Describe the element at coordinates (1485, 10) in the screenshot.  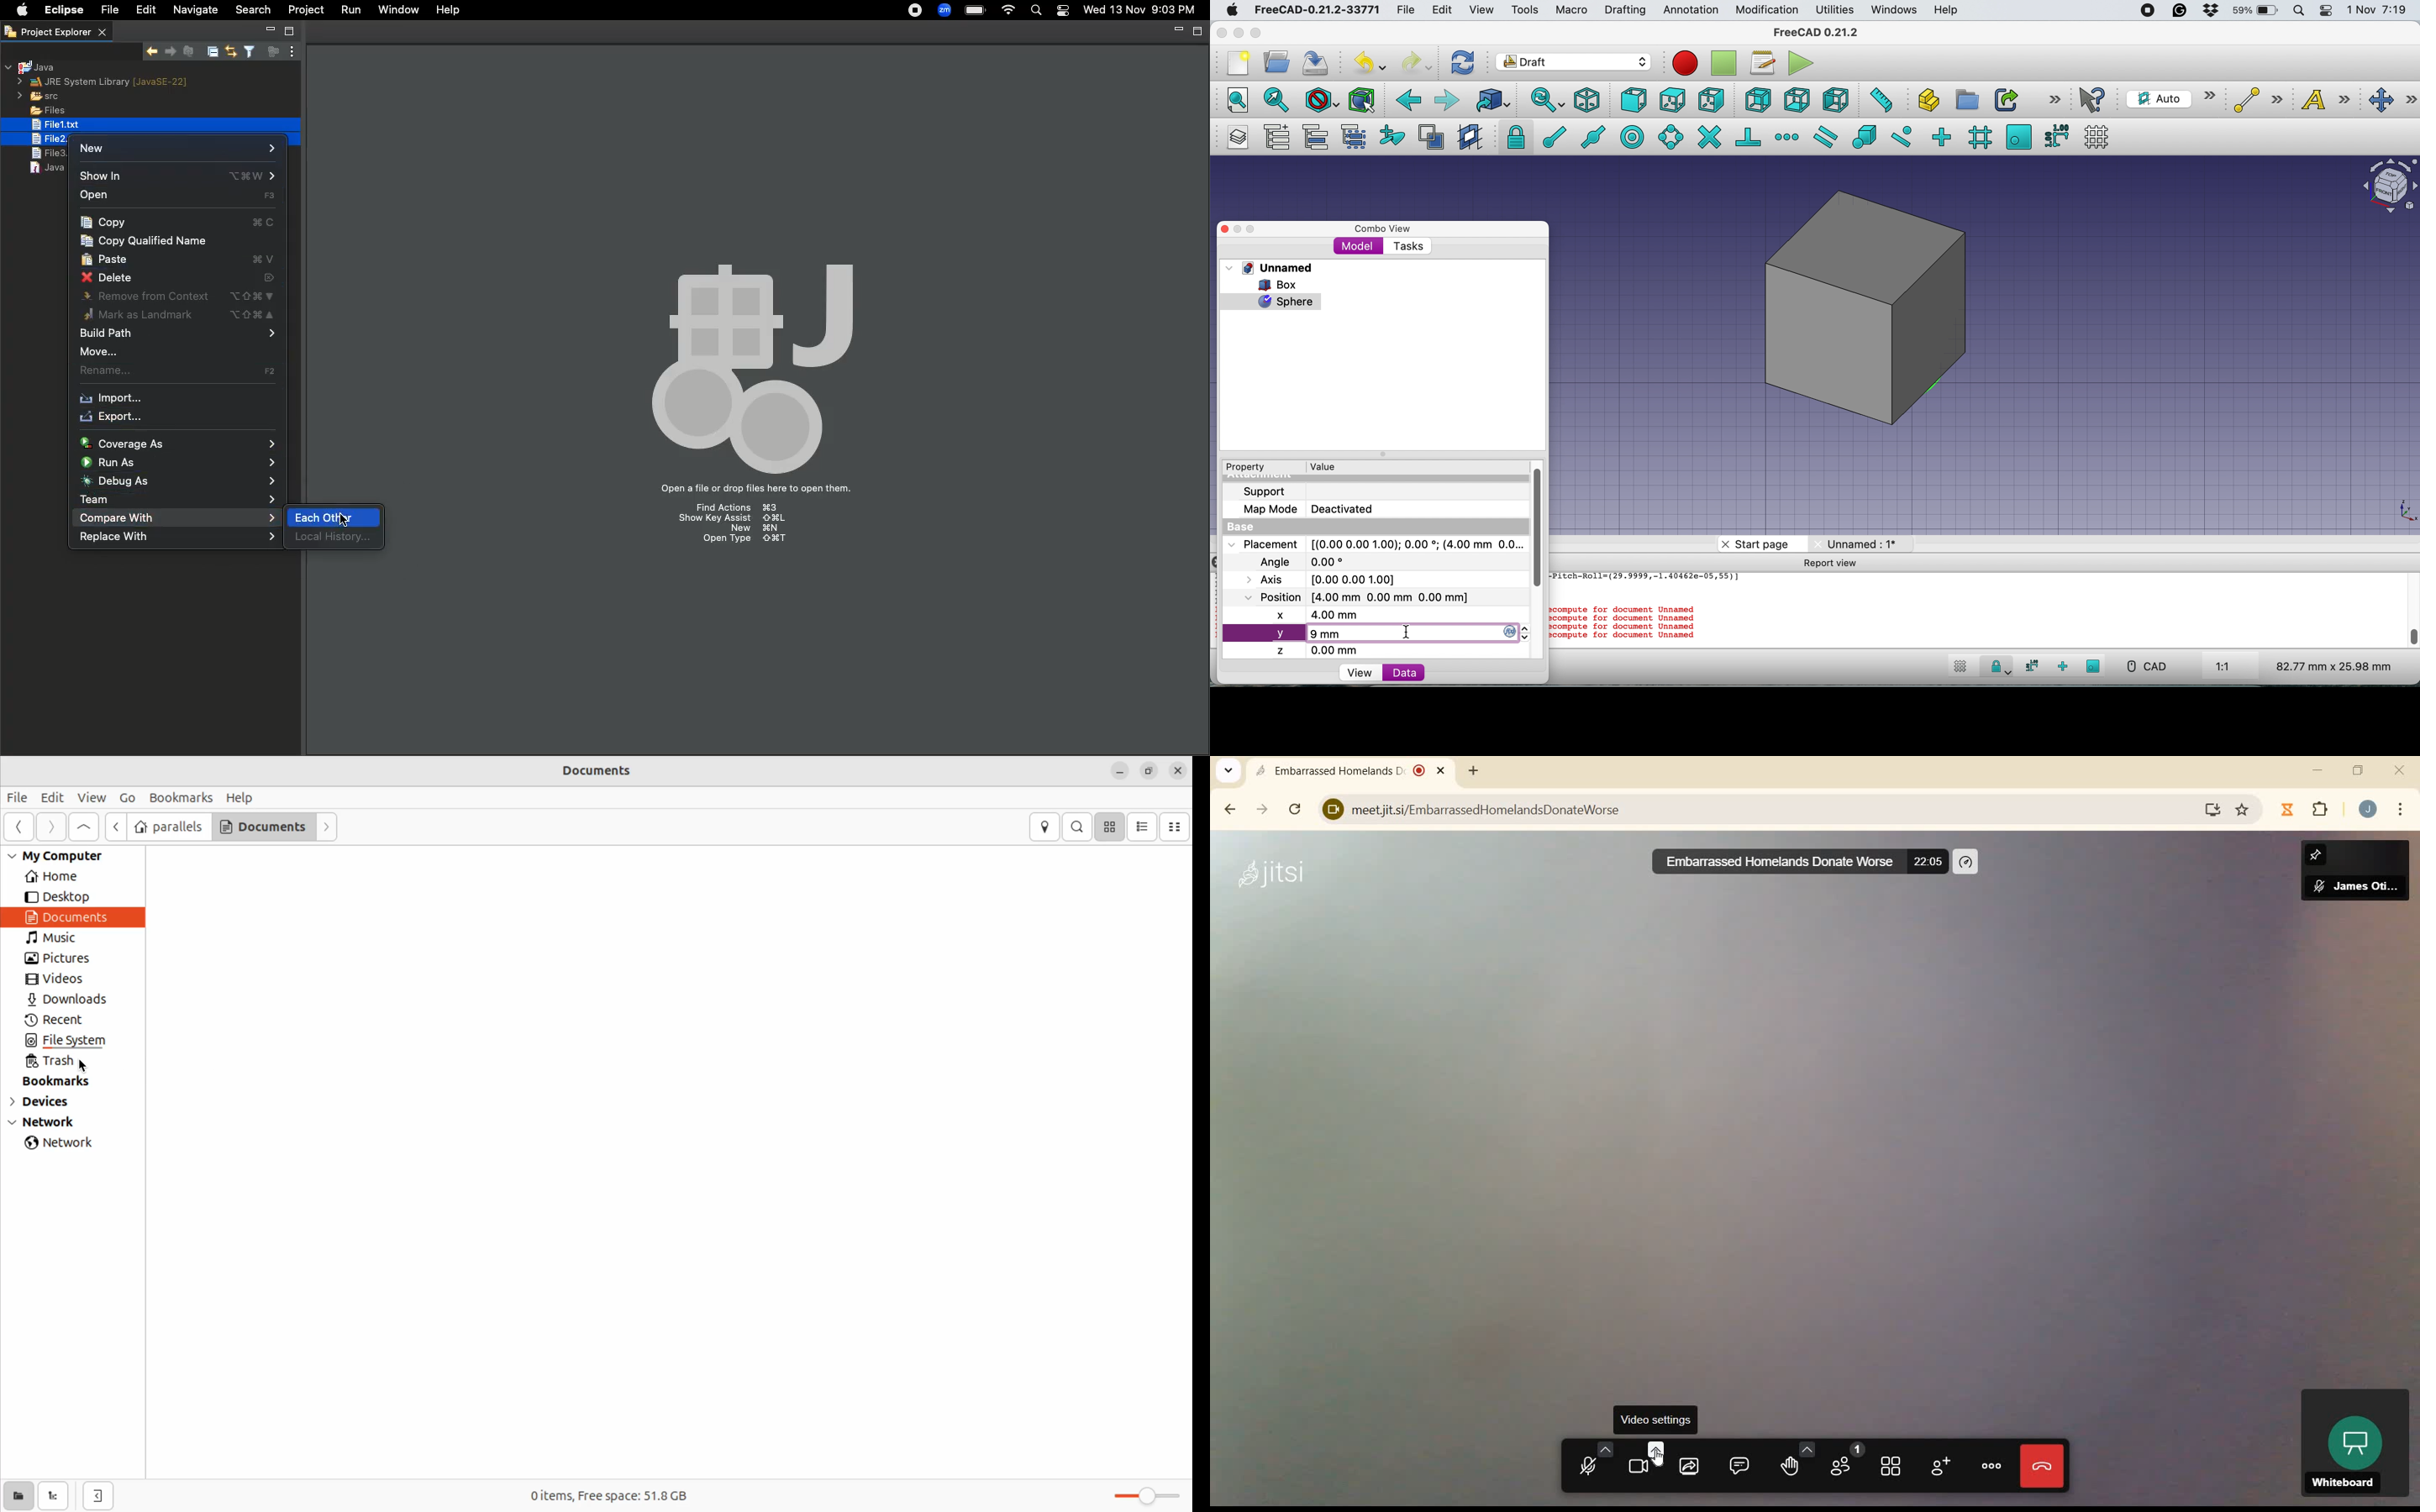
I see `view` at that location.